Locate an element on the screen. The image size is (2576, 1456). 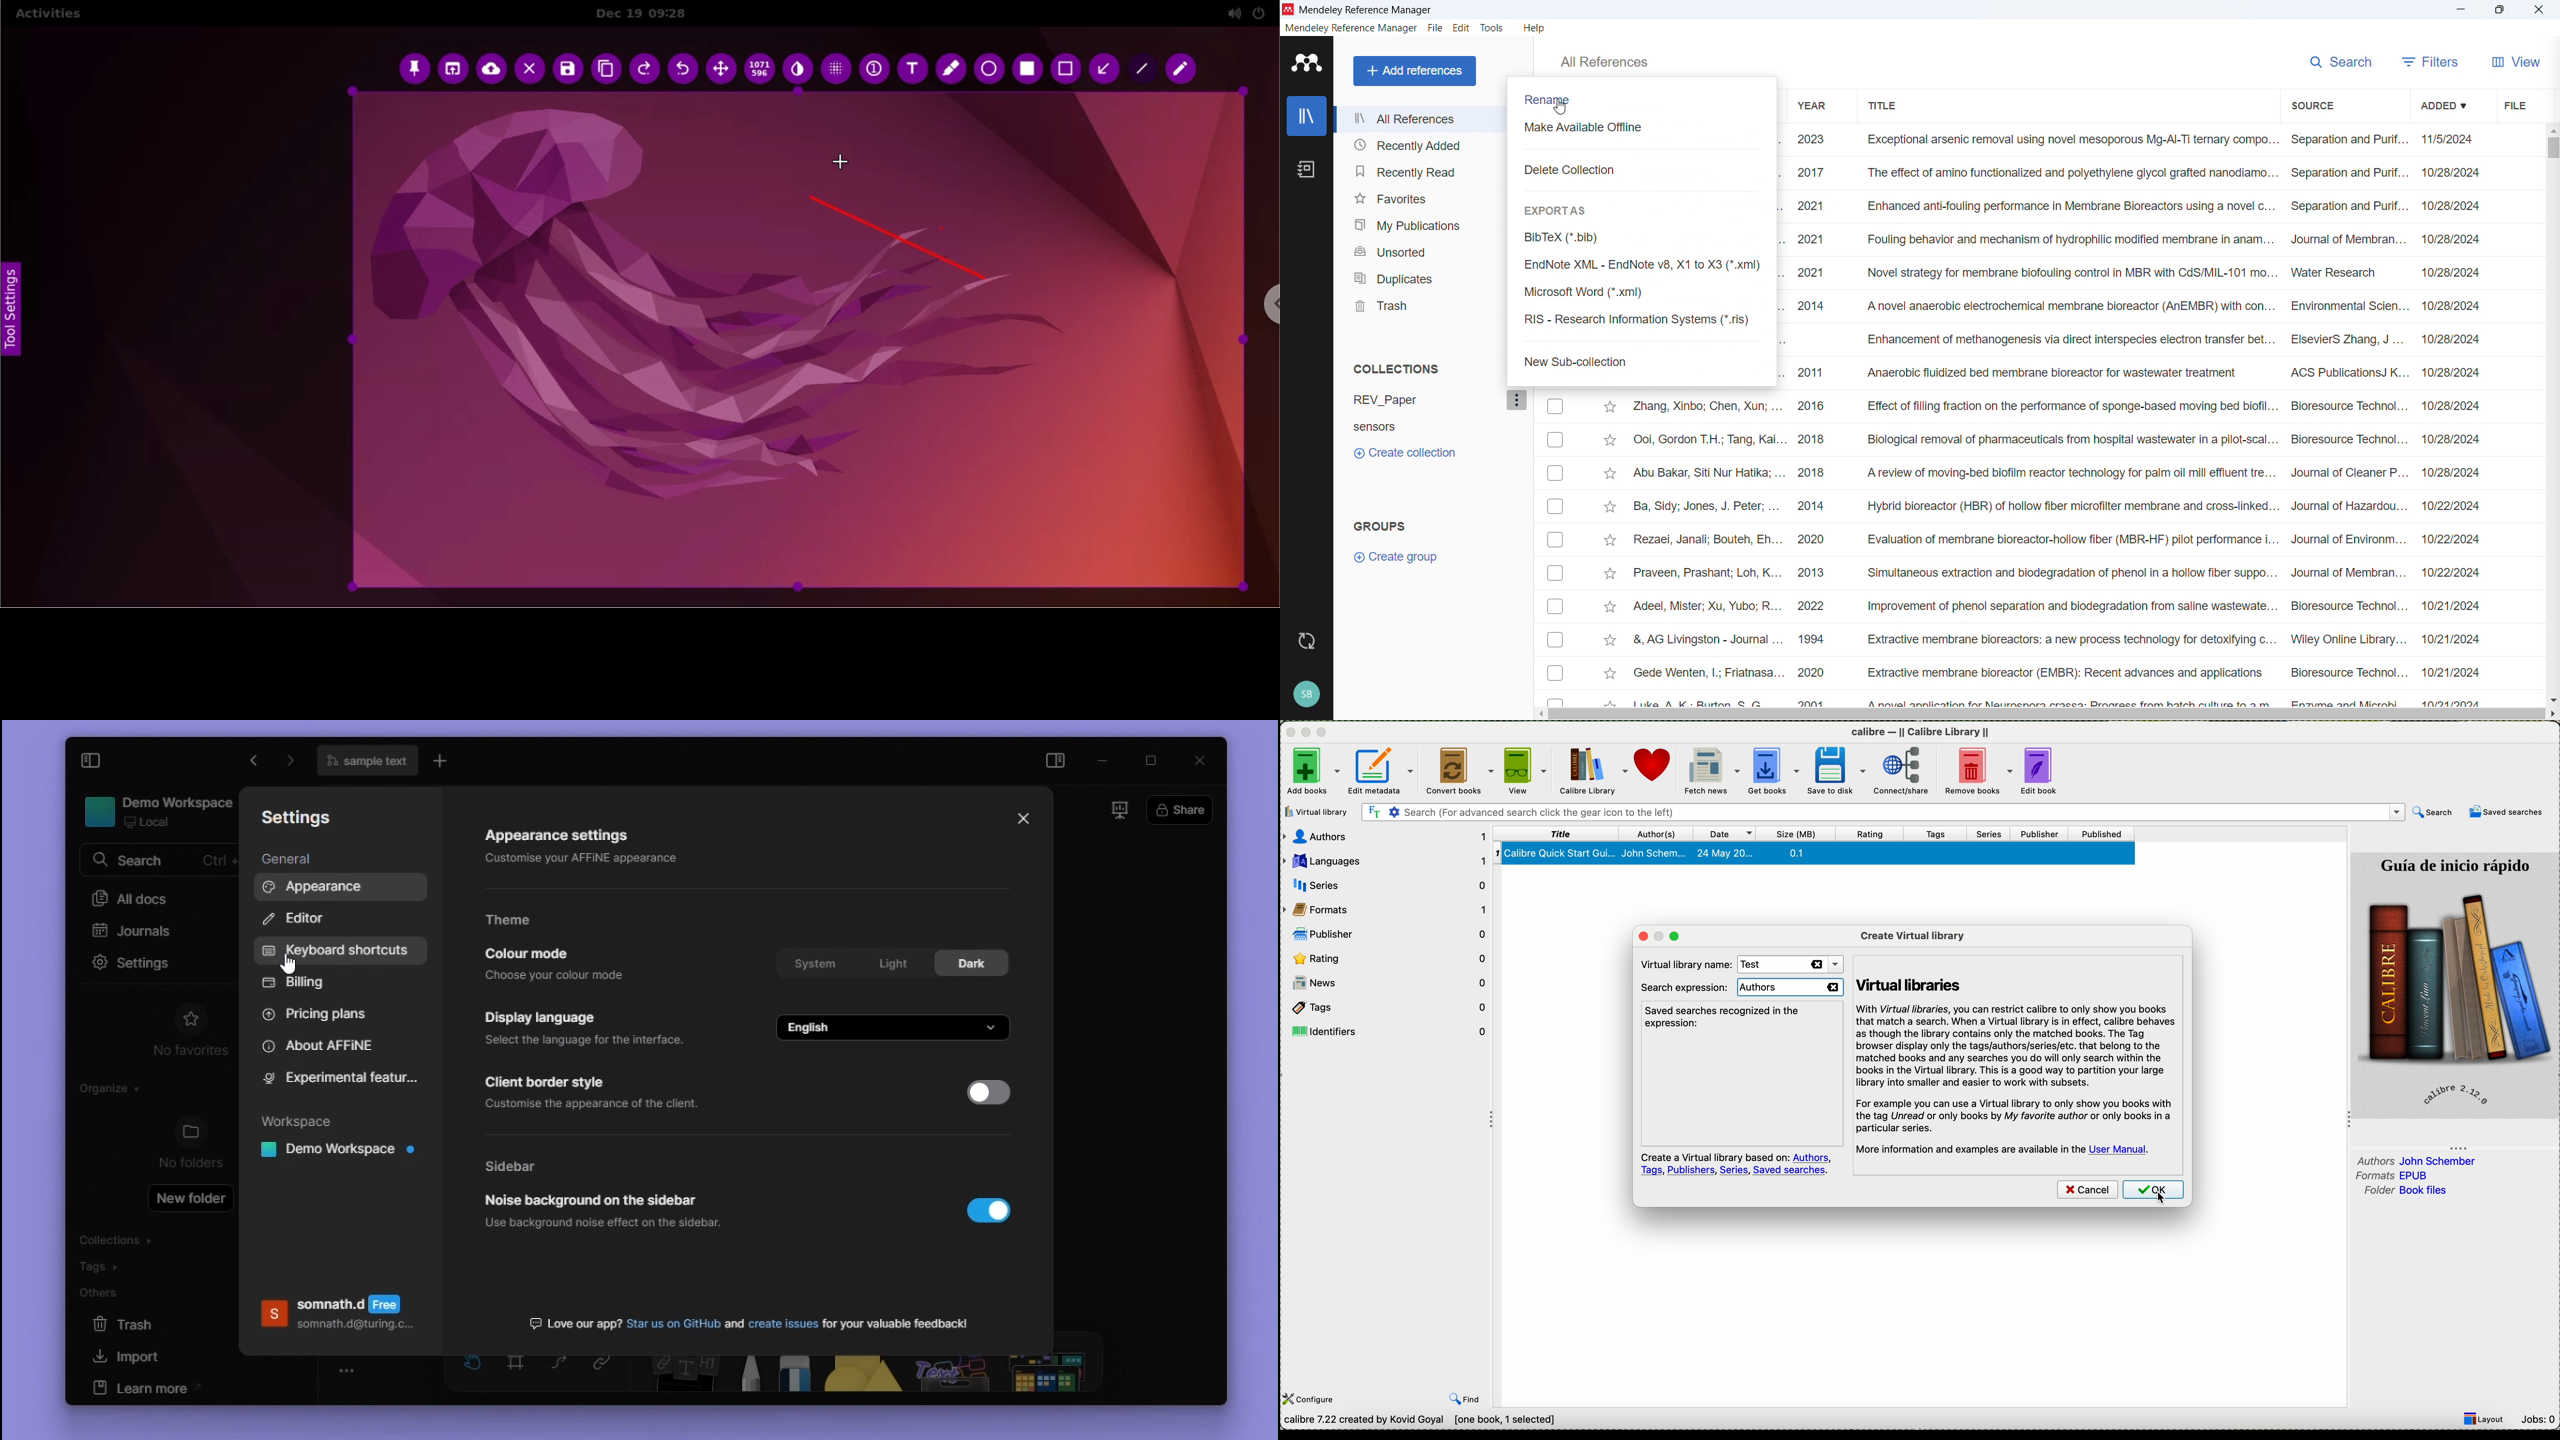
share is located at coordinates (1180, 809).